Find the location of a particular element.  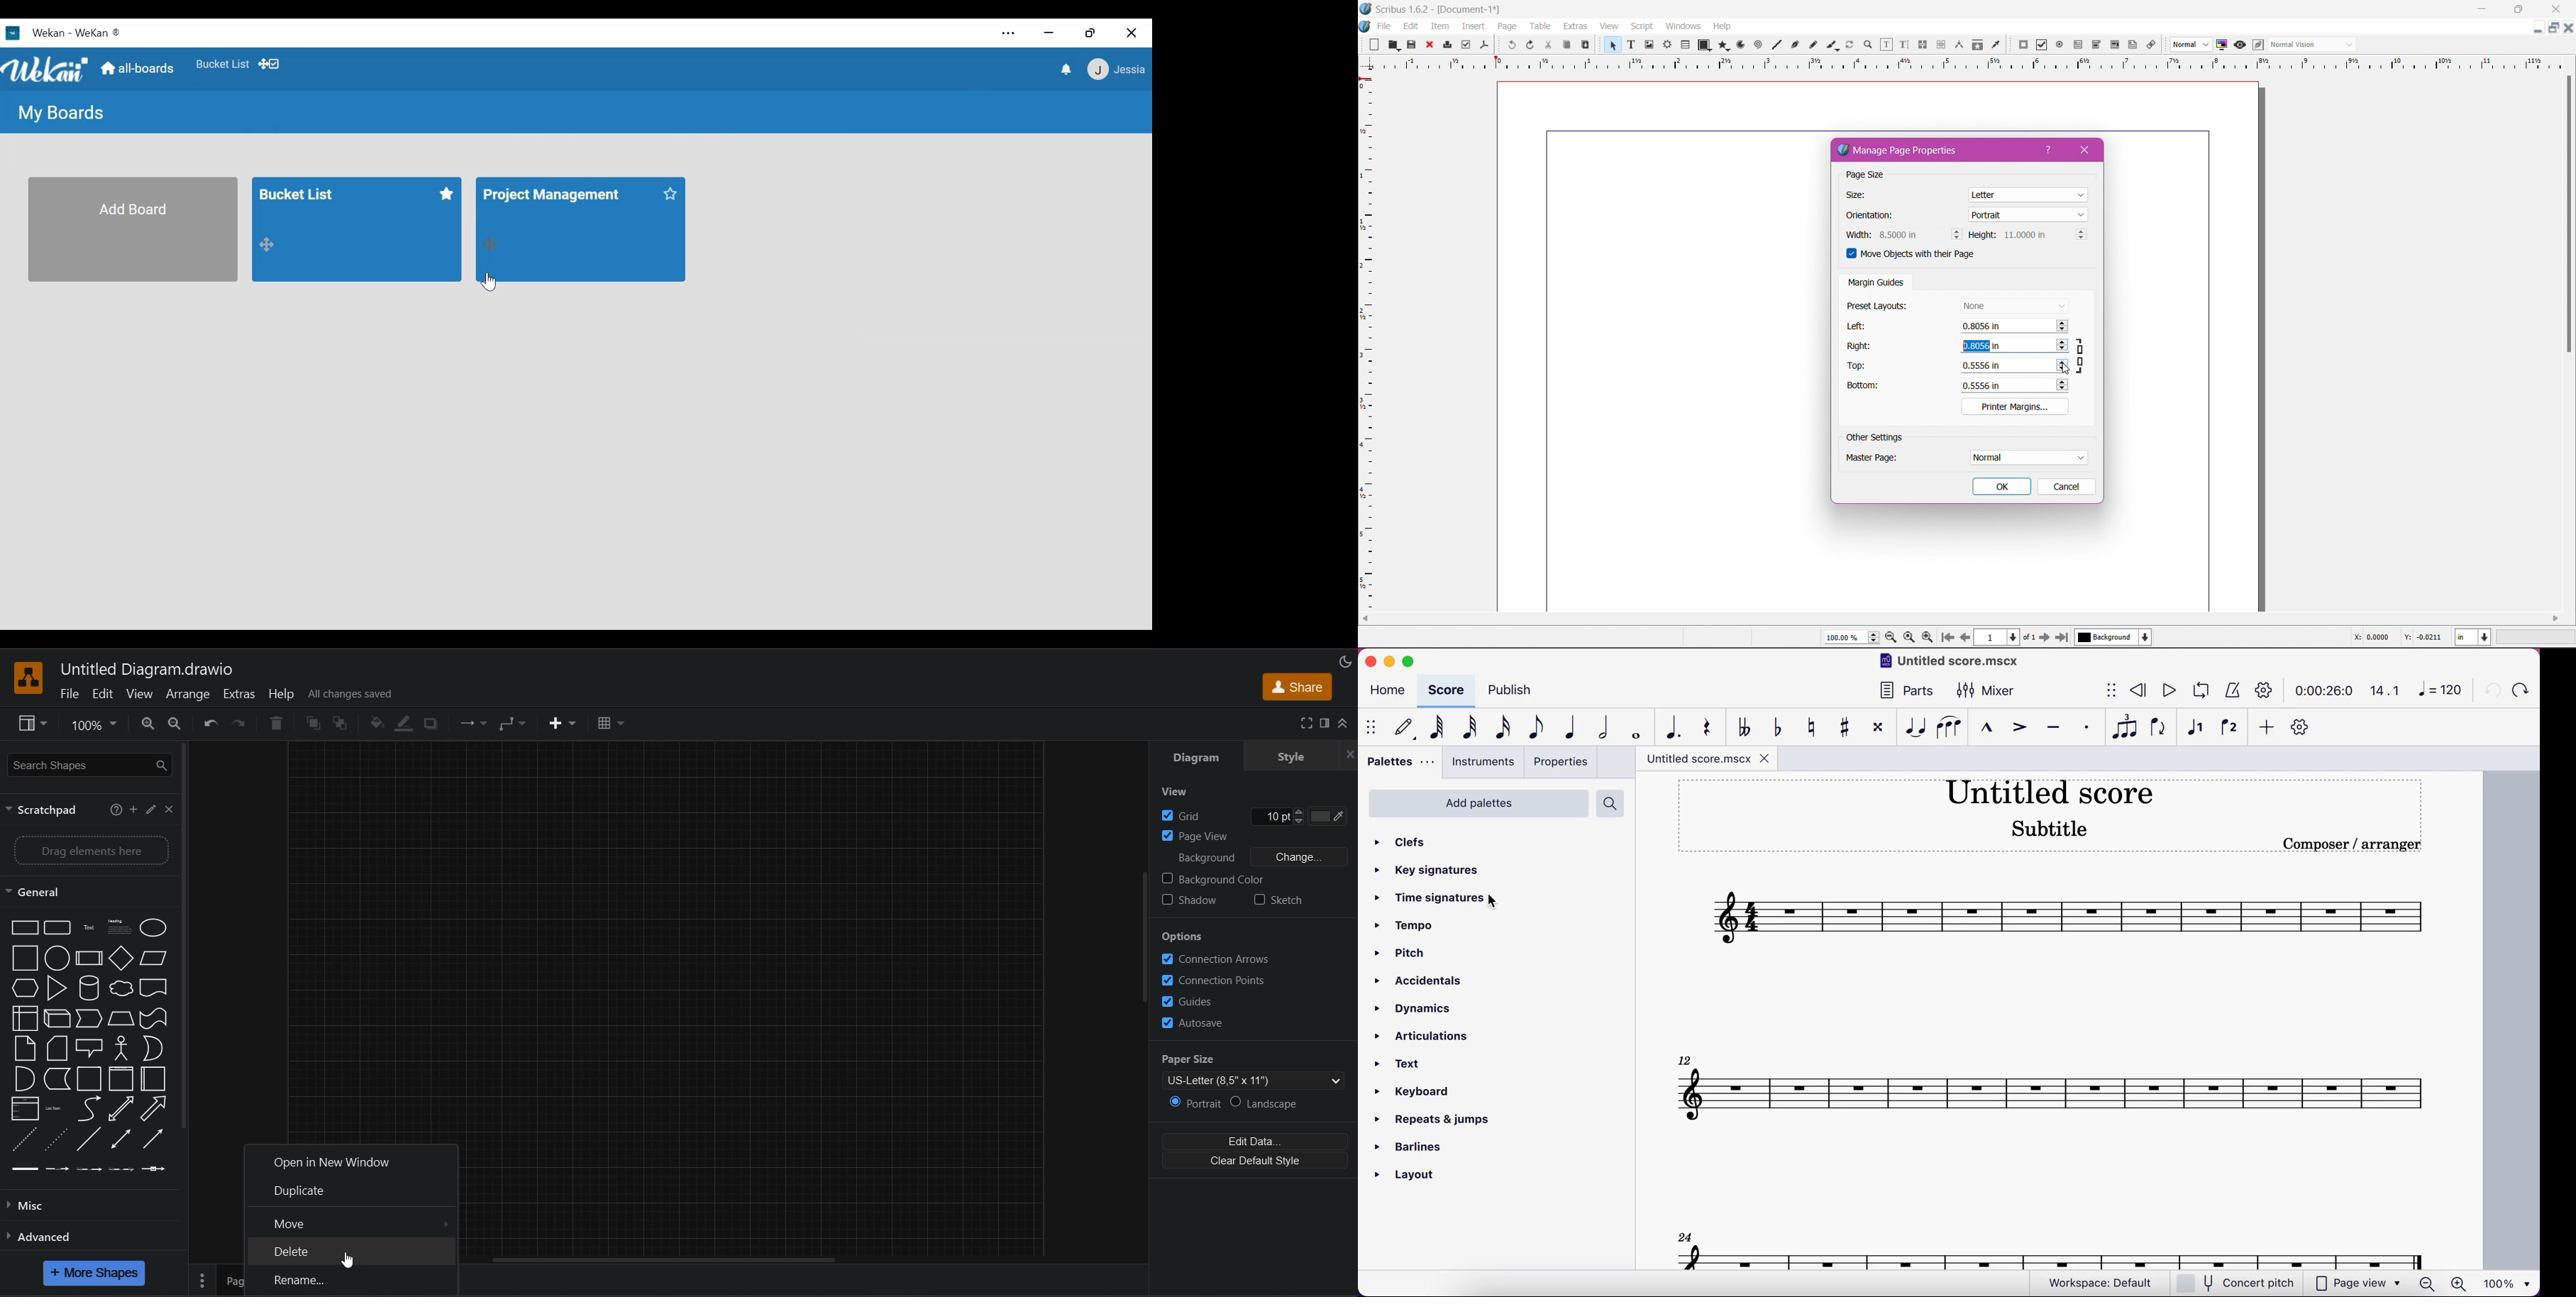

to front is located at coordinates (312, 723).